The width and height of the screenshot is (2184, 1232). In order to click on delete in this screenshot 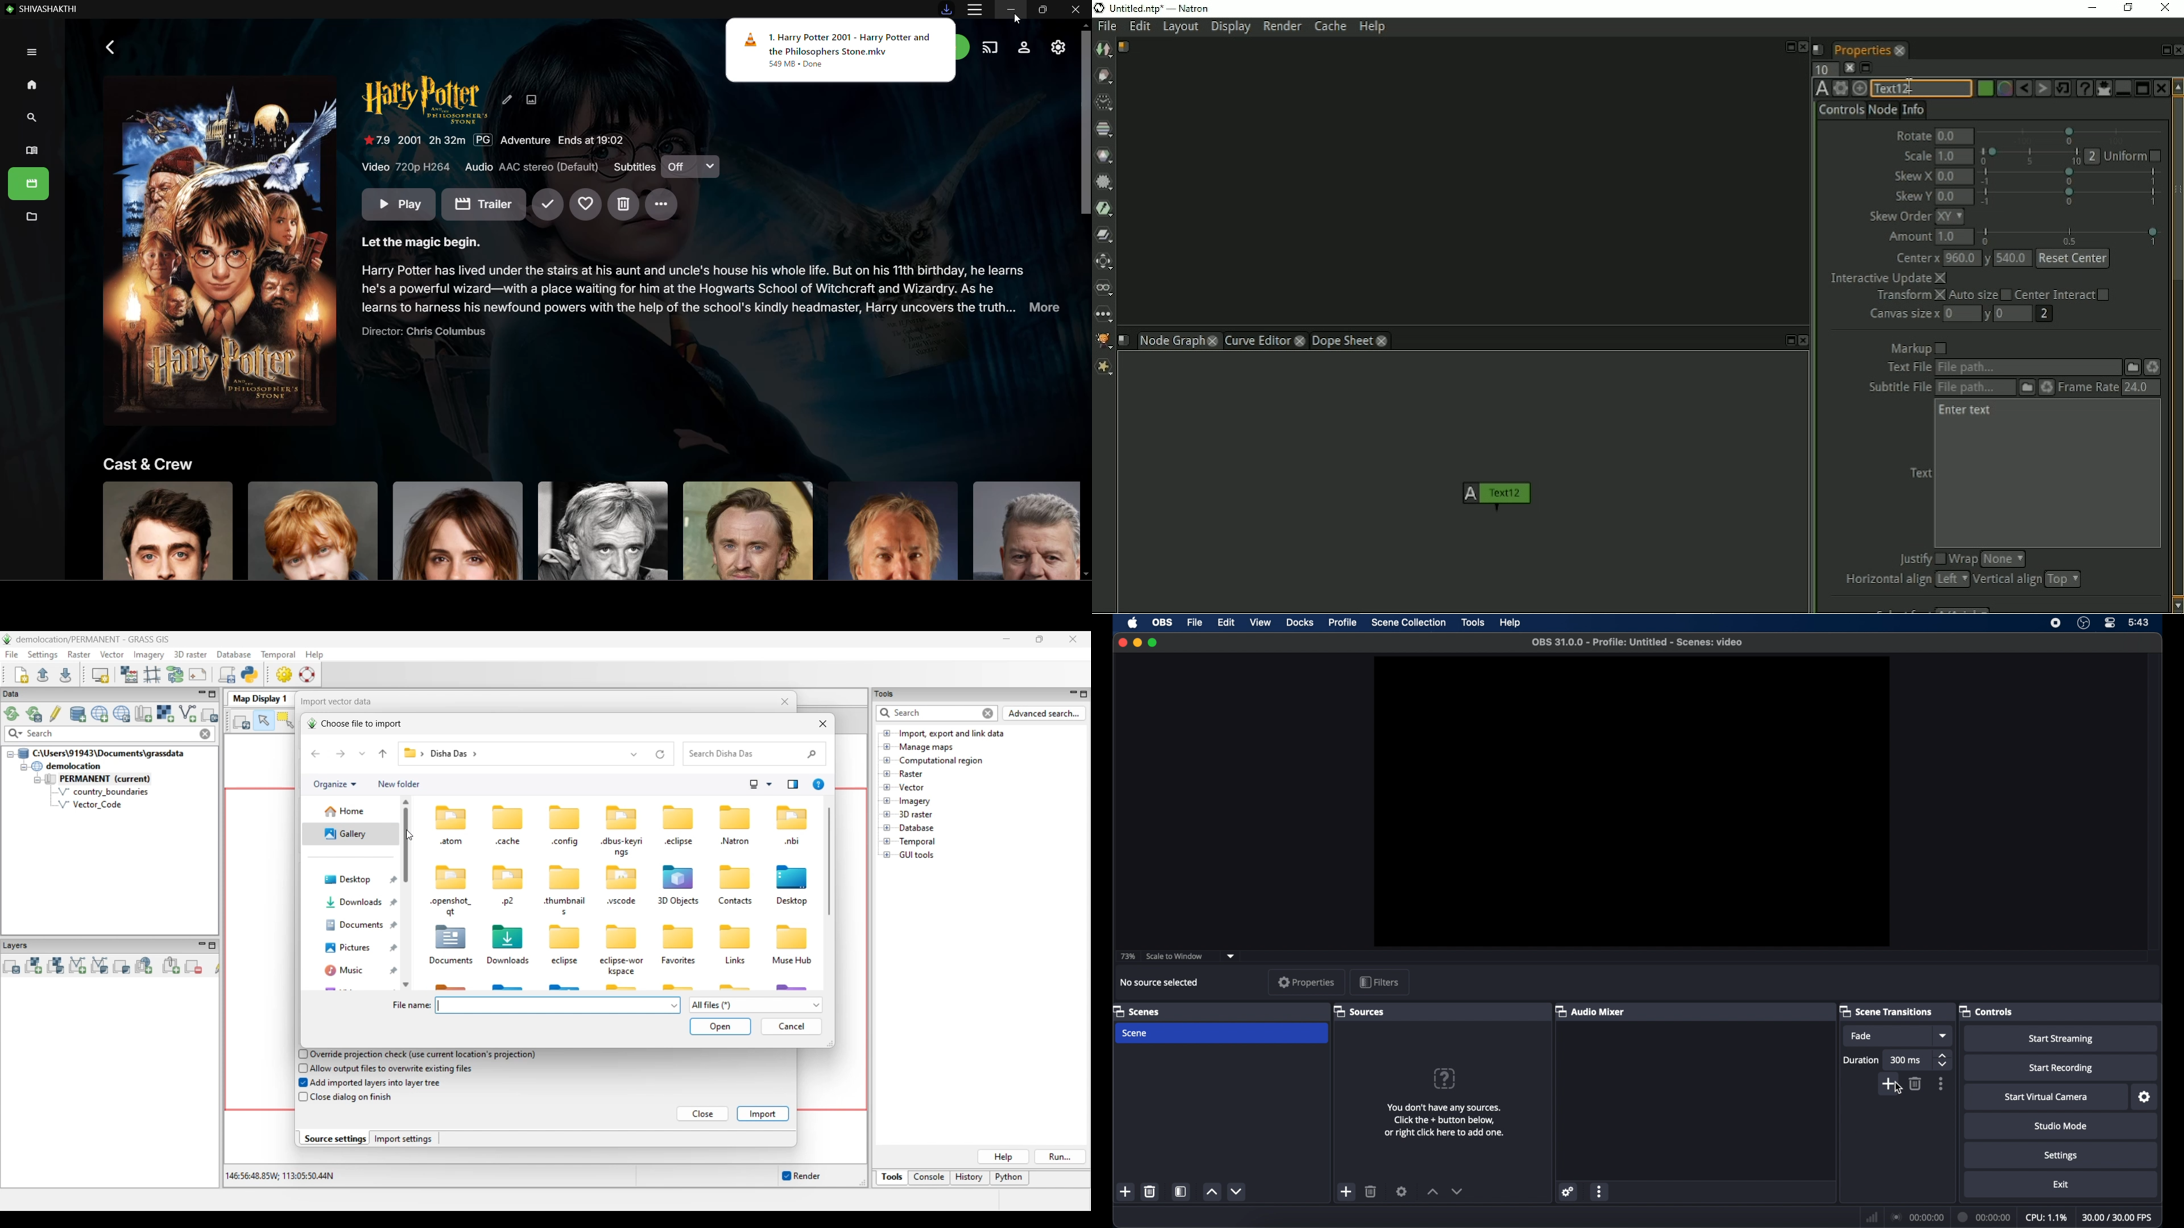, I will do `click(1371, 1191)`.